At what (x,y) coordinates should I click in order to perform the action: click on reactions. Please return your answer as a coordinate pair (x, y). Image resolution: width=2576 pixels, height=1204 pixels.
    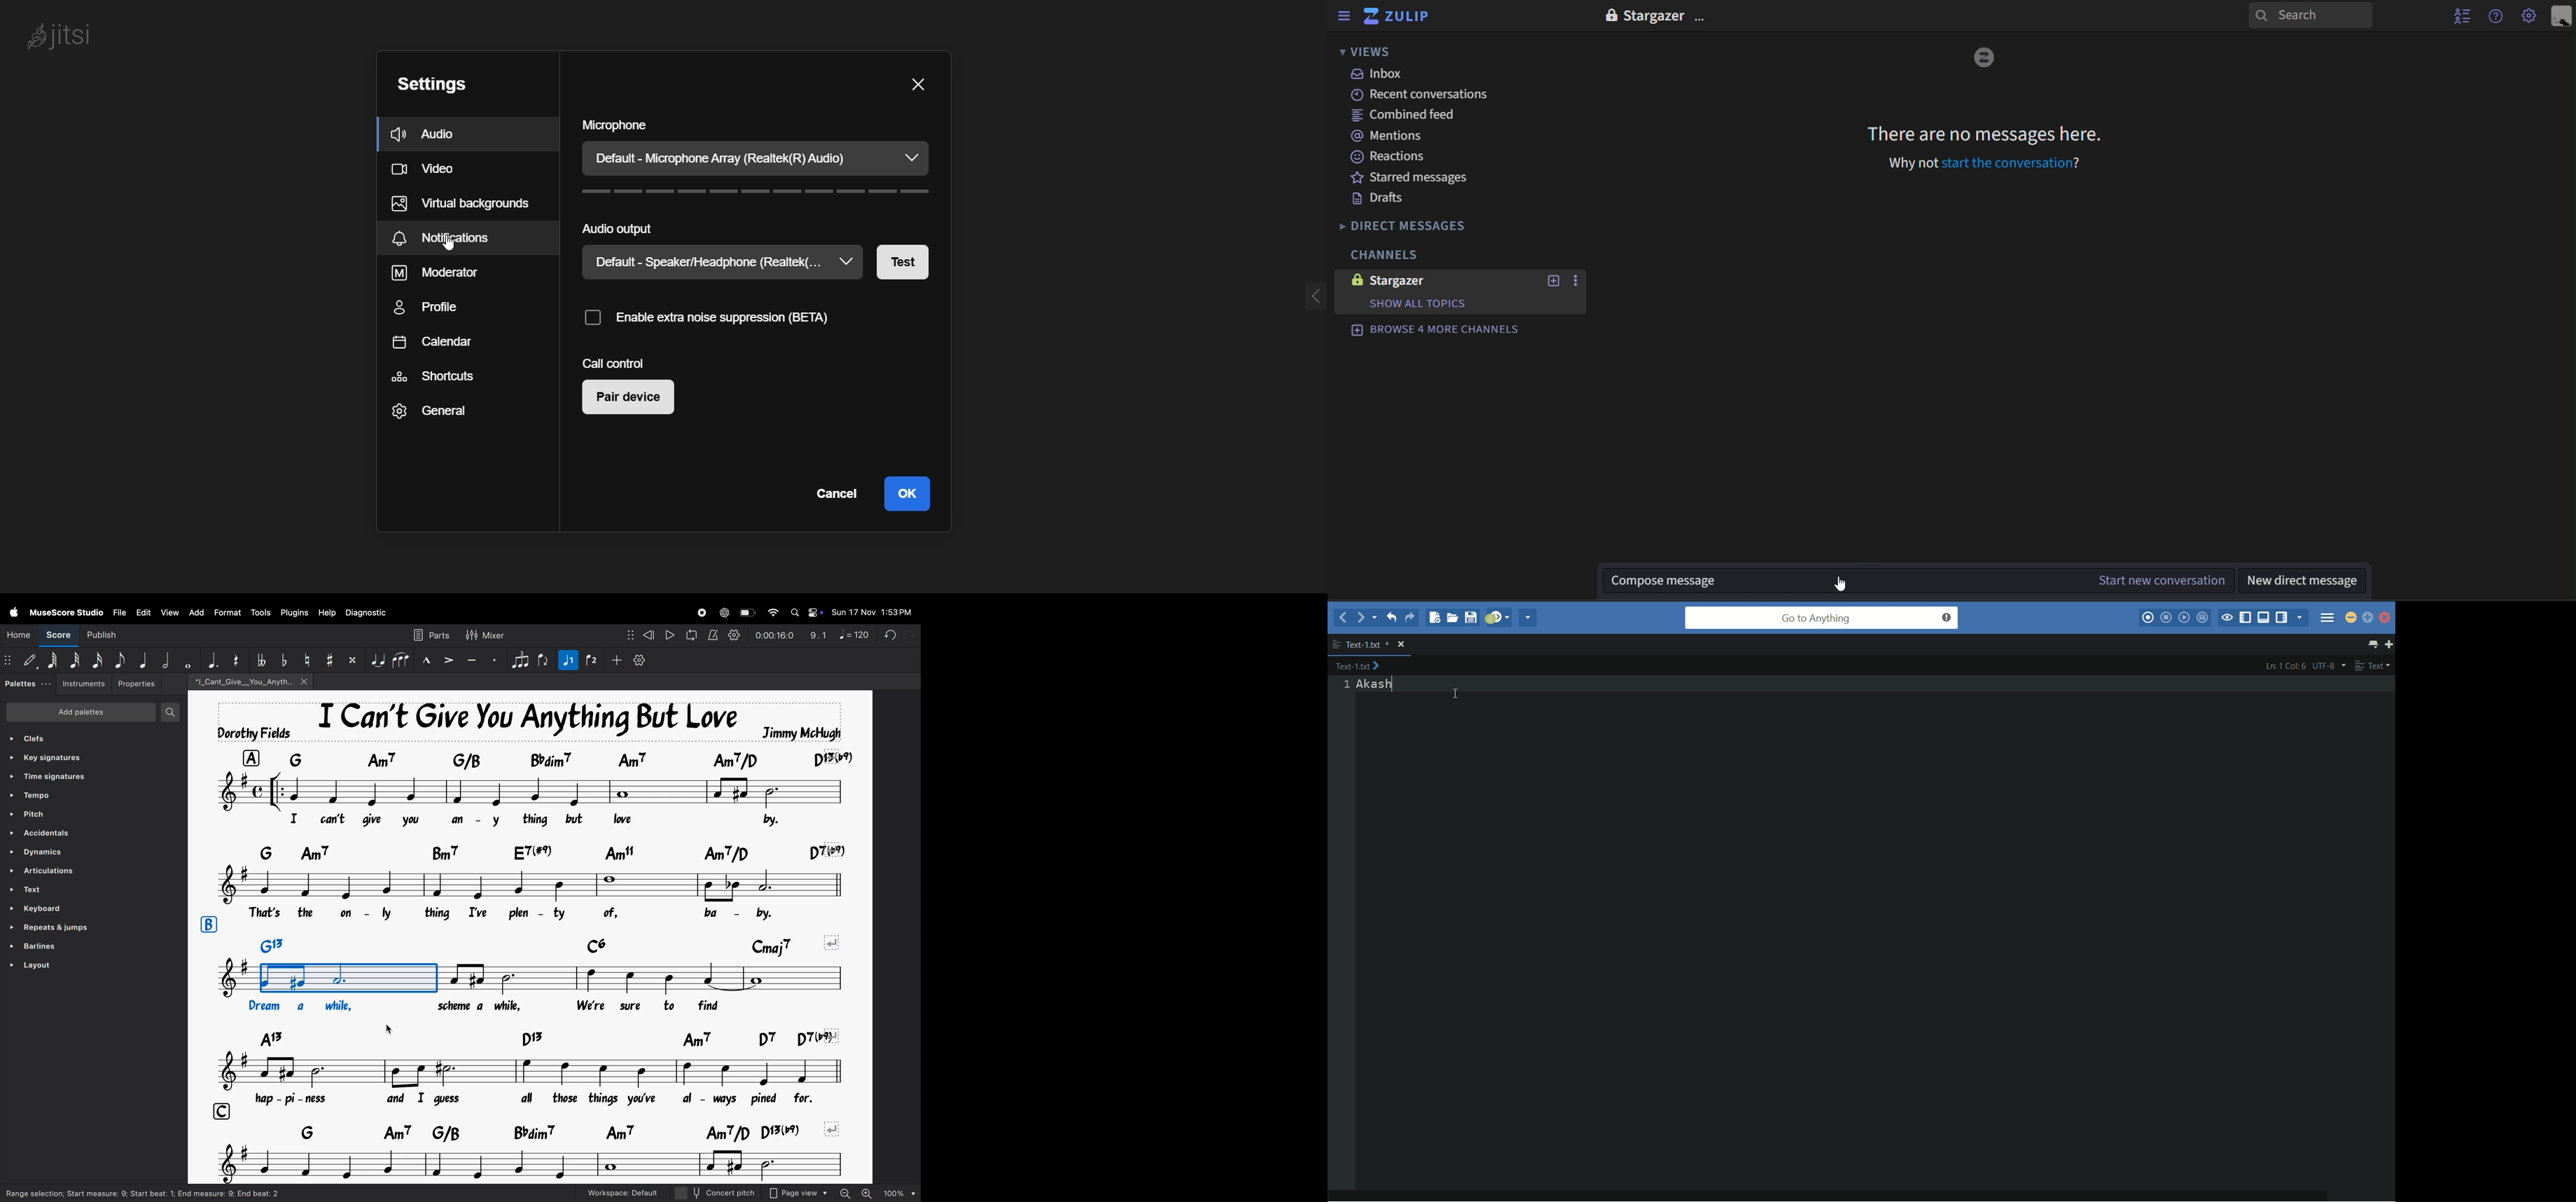
    Looking at the image, I should click on (1430, 158).